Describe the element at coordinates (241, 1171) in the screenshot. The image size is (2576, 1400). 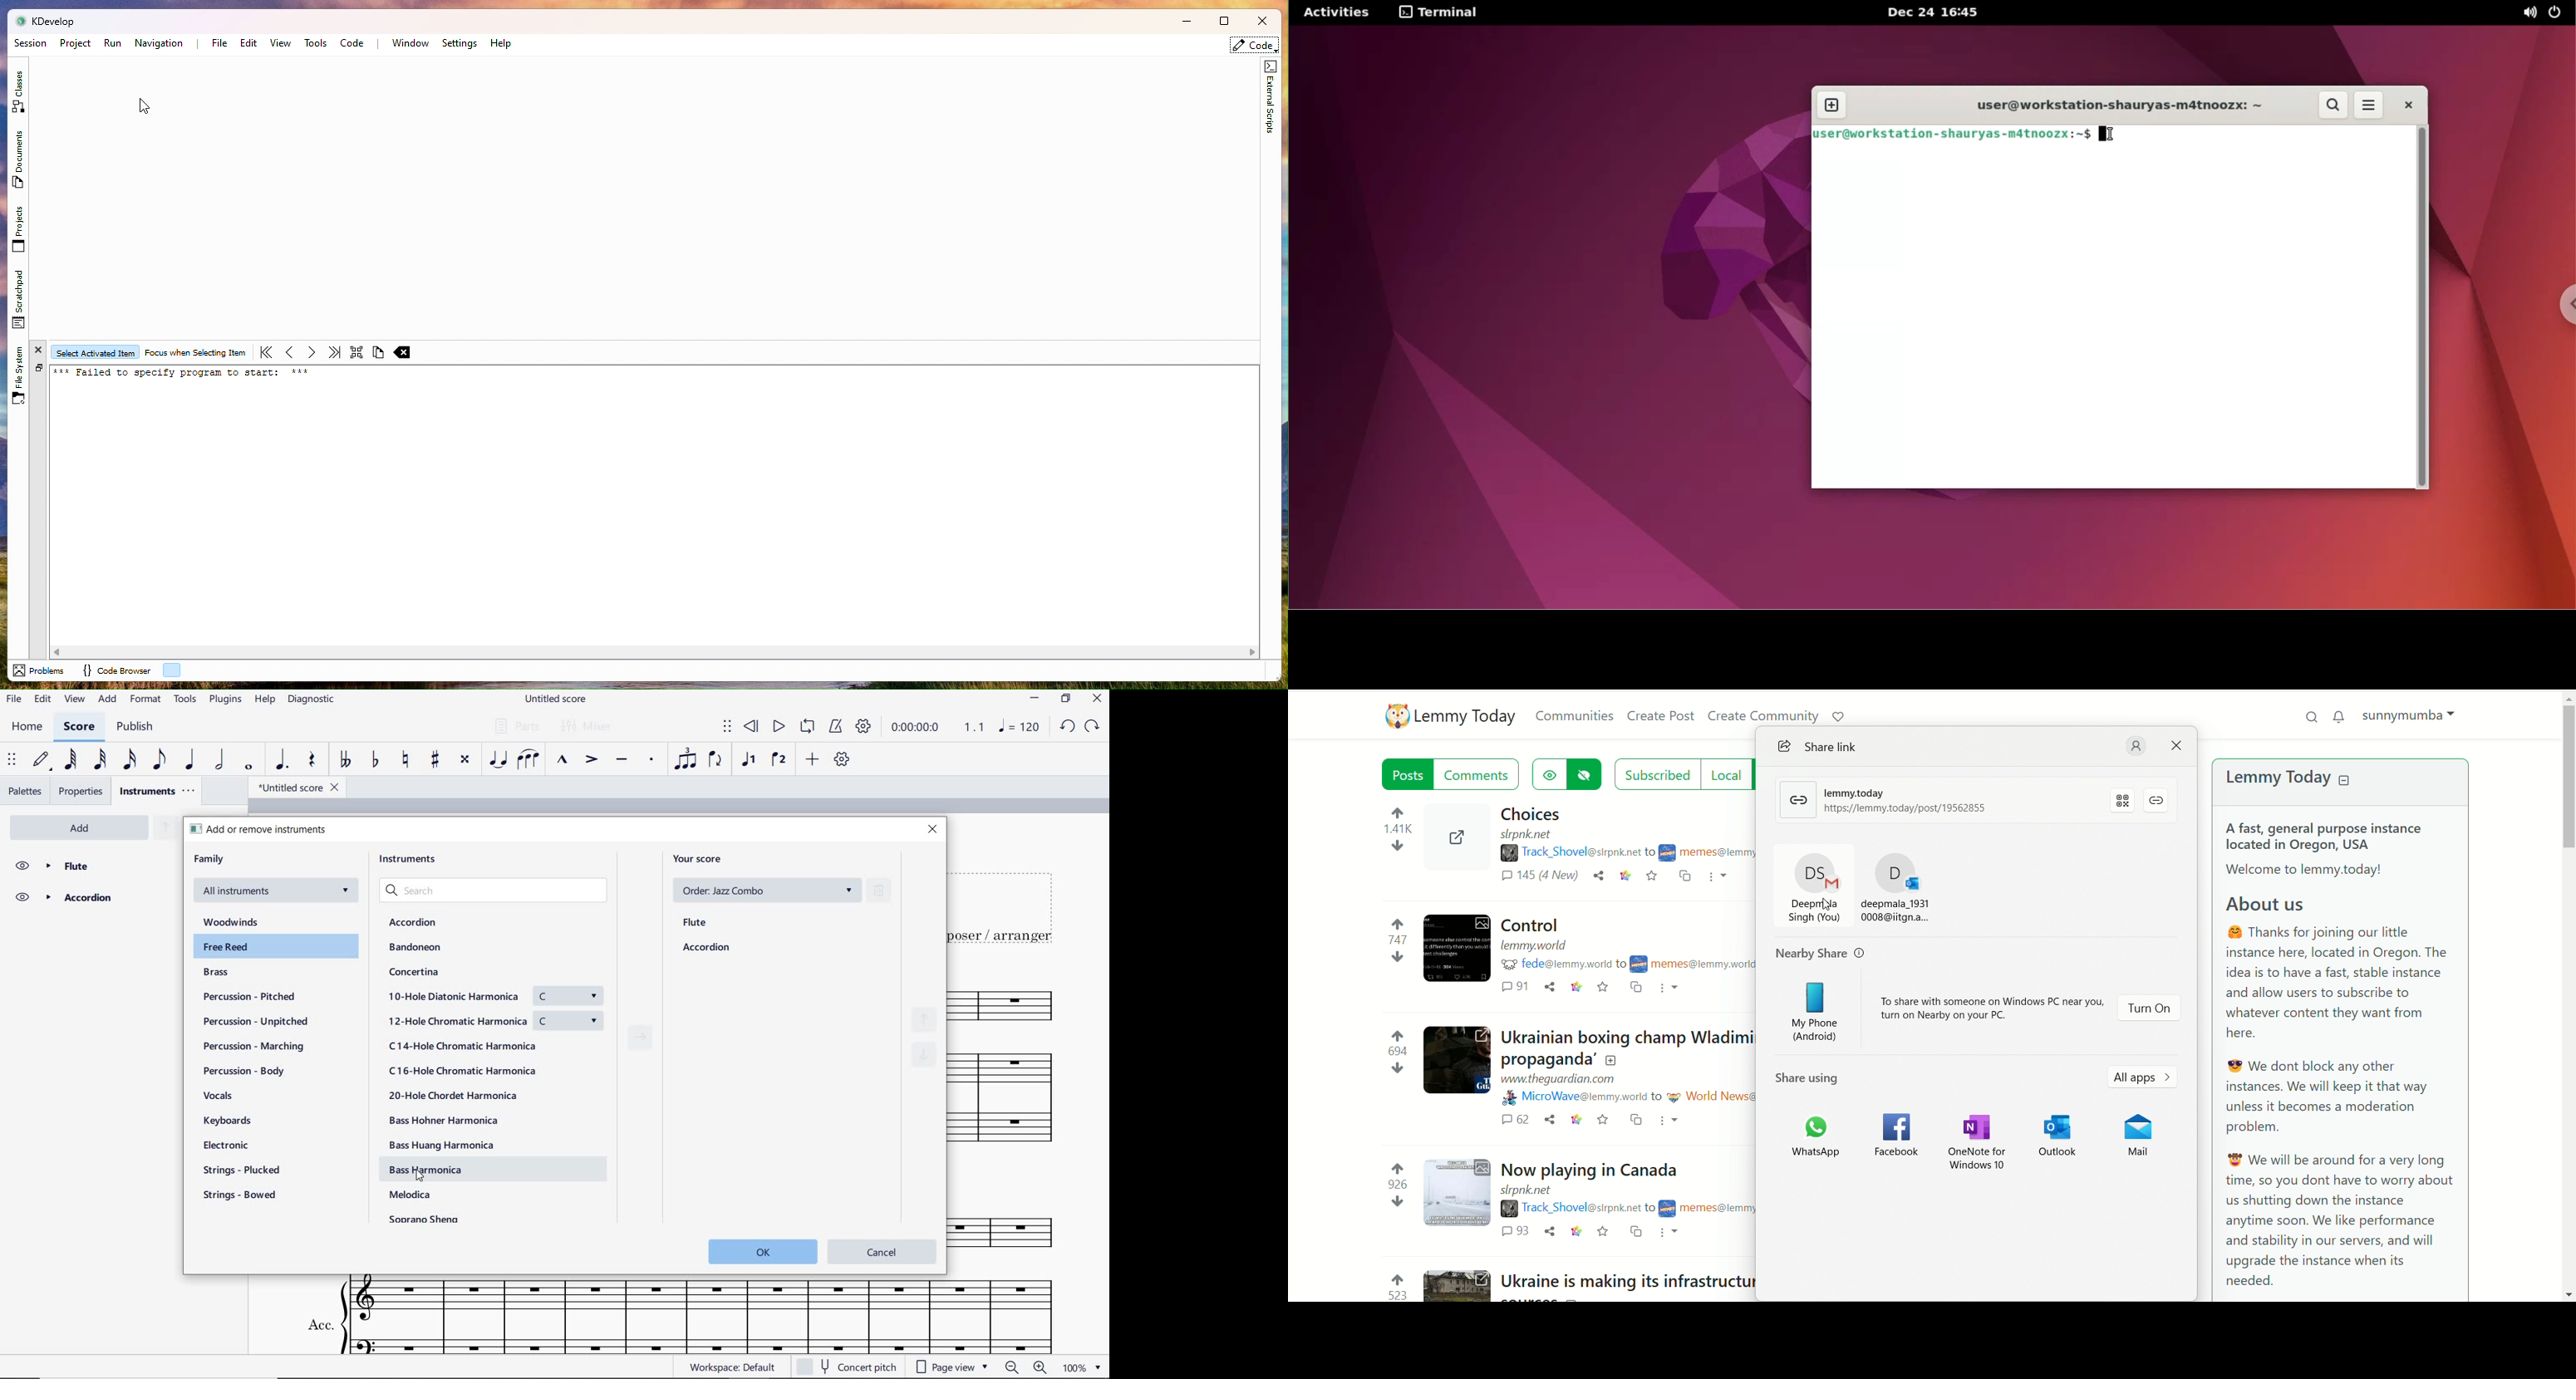
I see `strings - plucked` at that location.